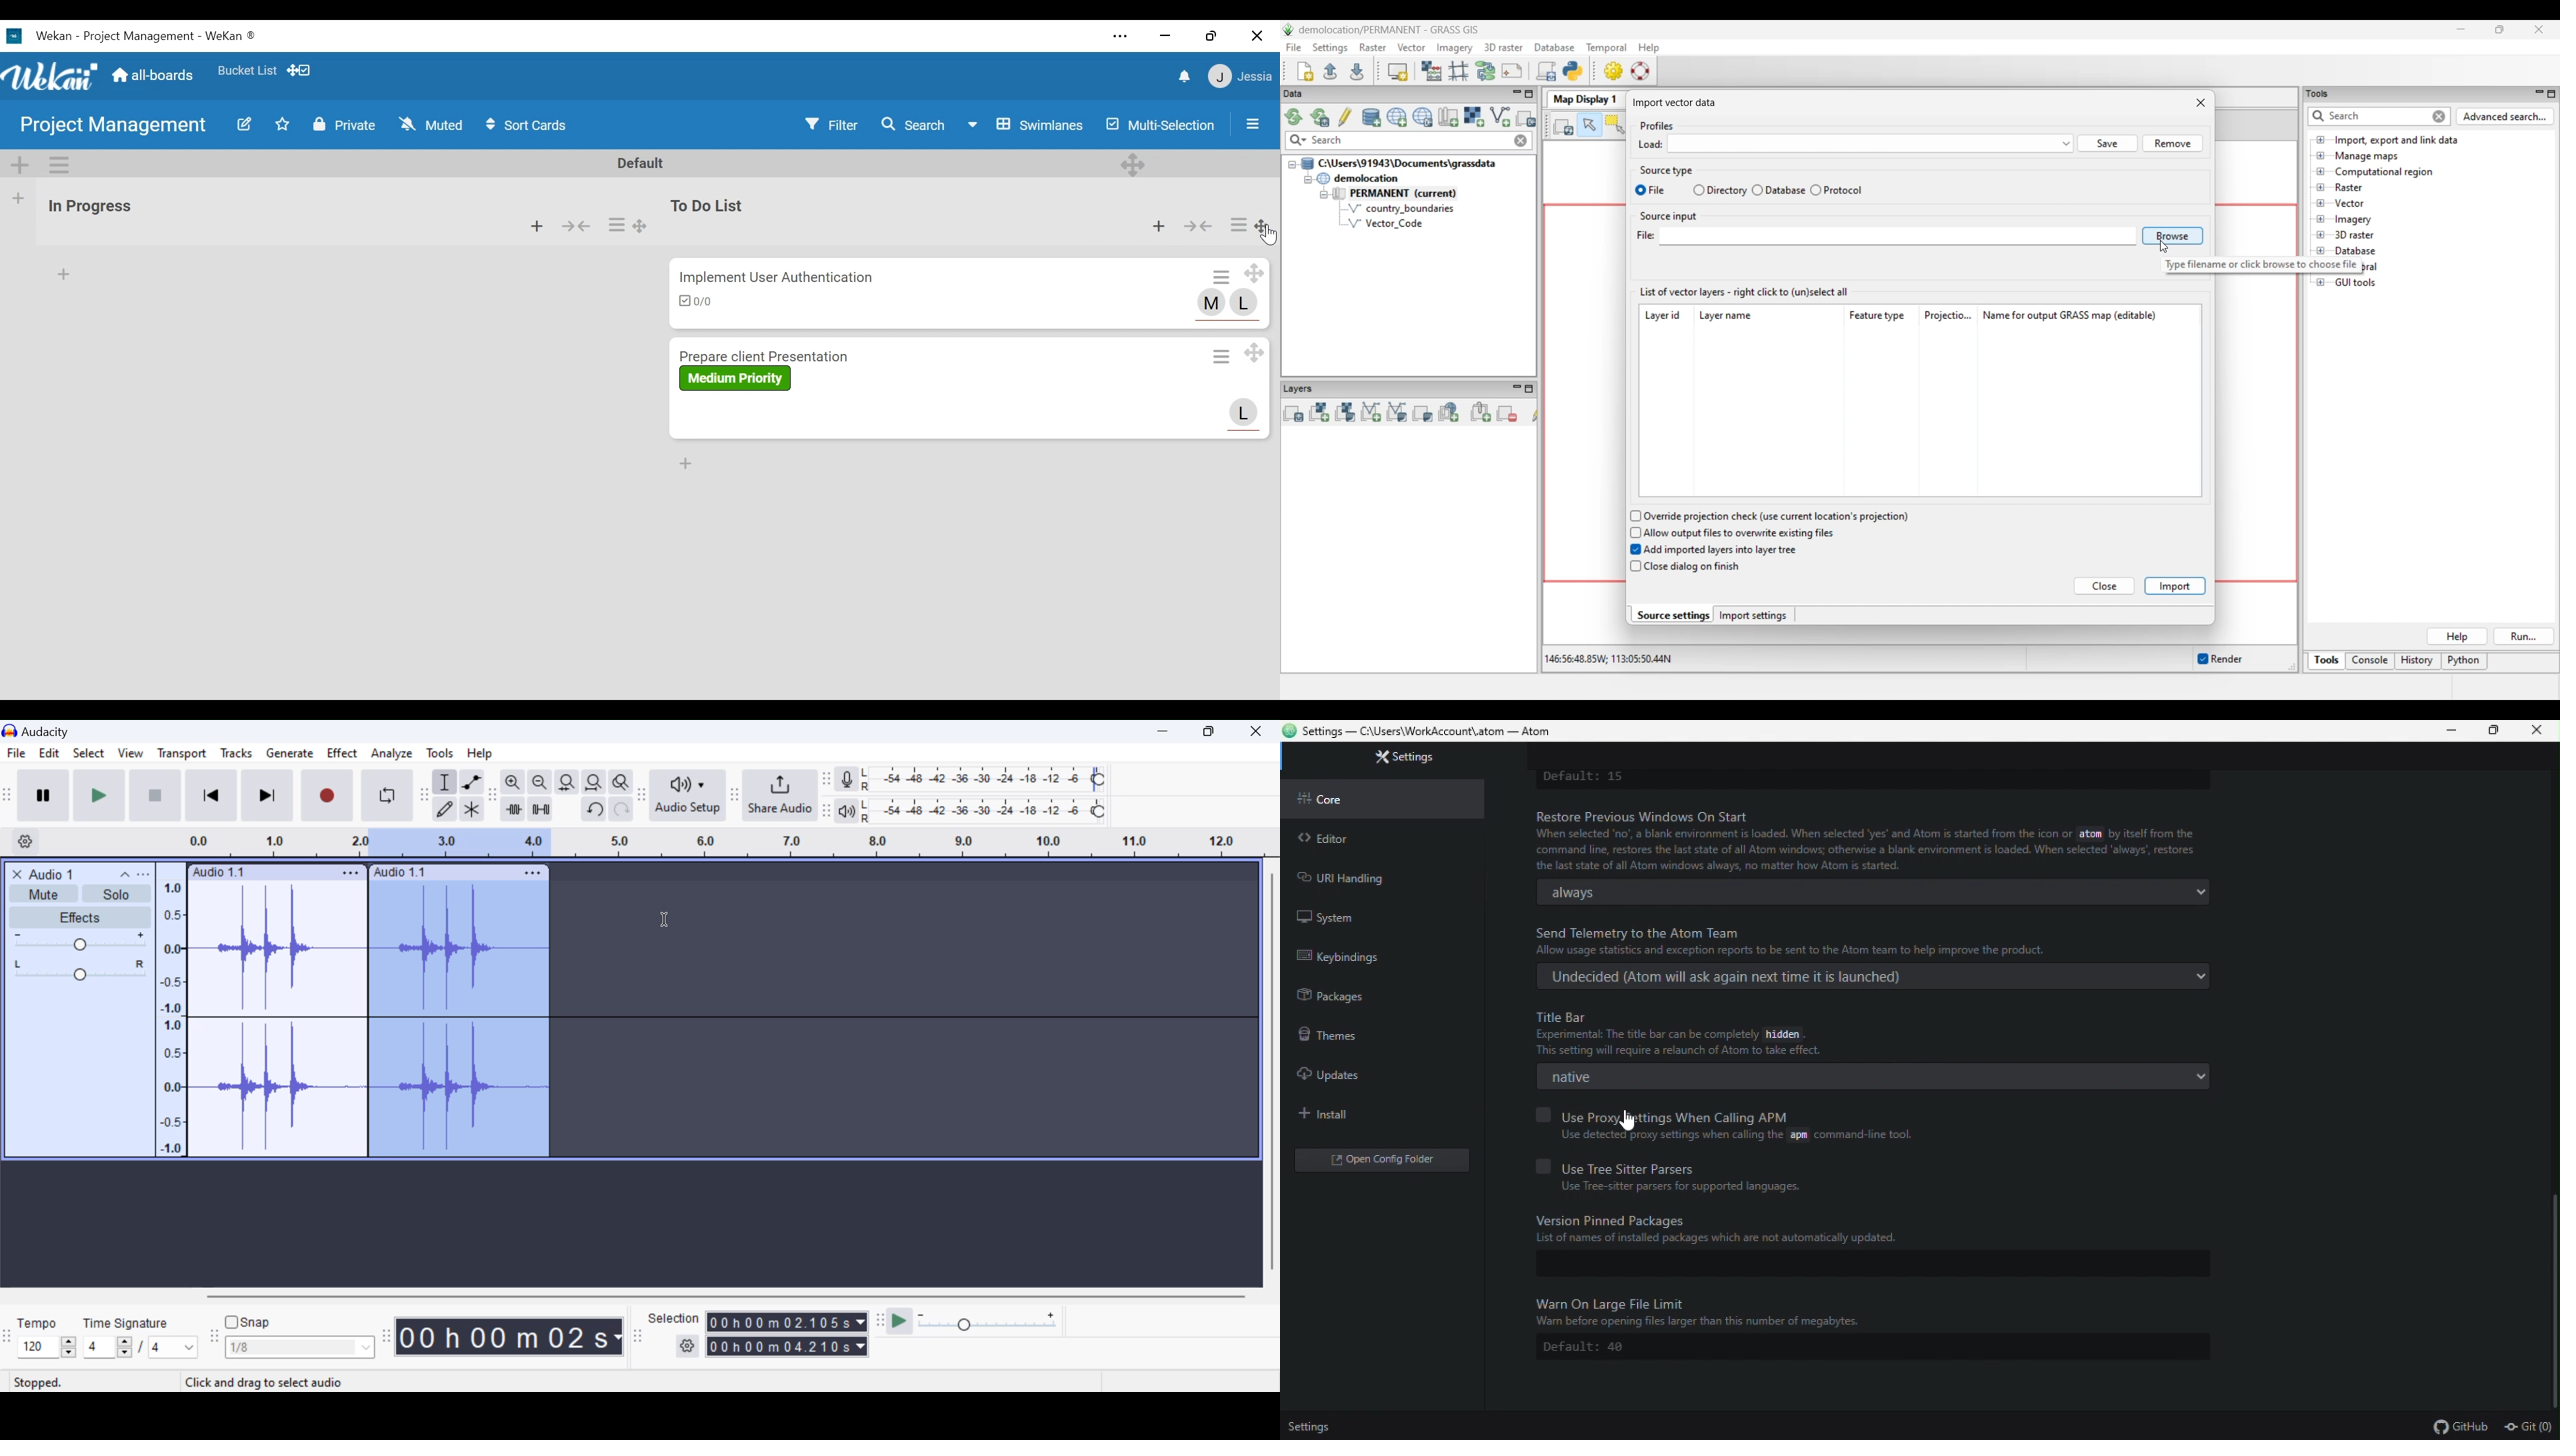  Describe the element at coordinates (853, 389) in the screenshot. I see `Card` at that location.